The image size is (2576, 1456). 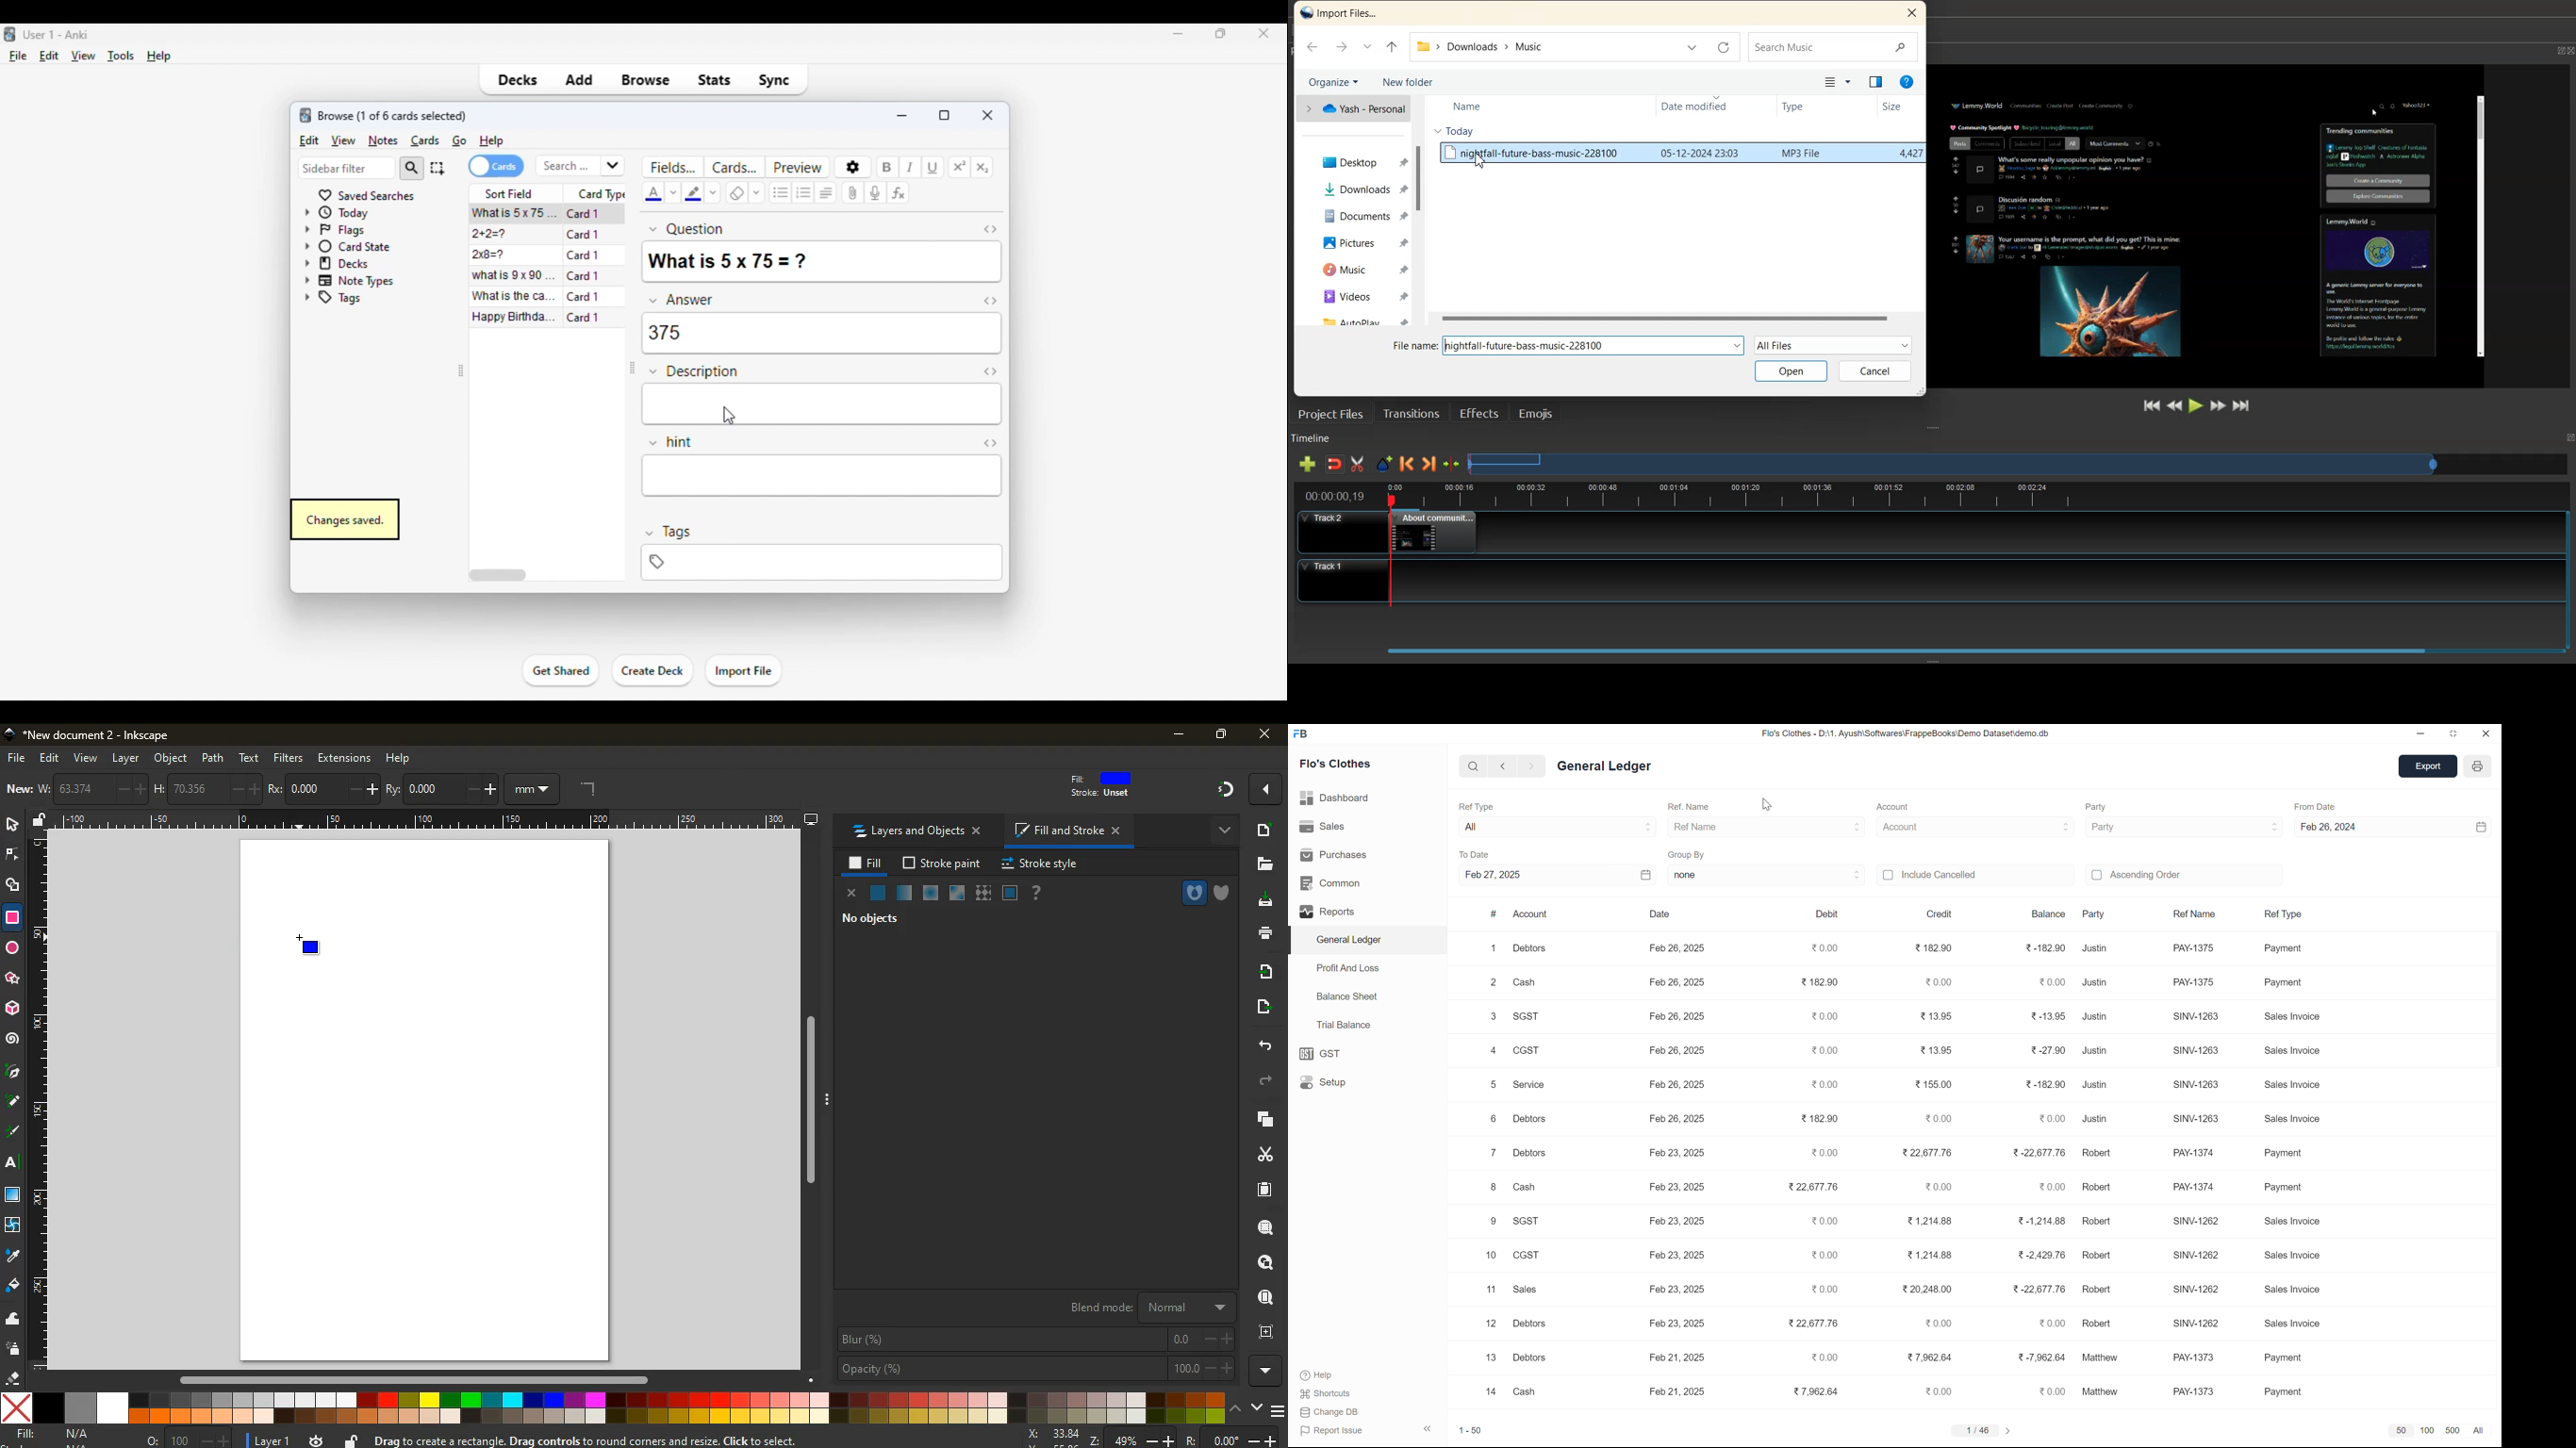 I want to click on 182.90, so click(x=1818, y=1120).